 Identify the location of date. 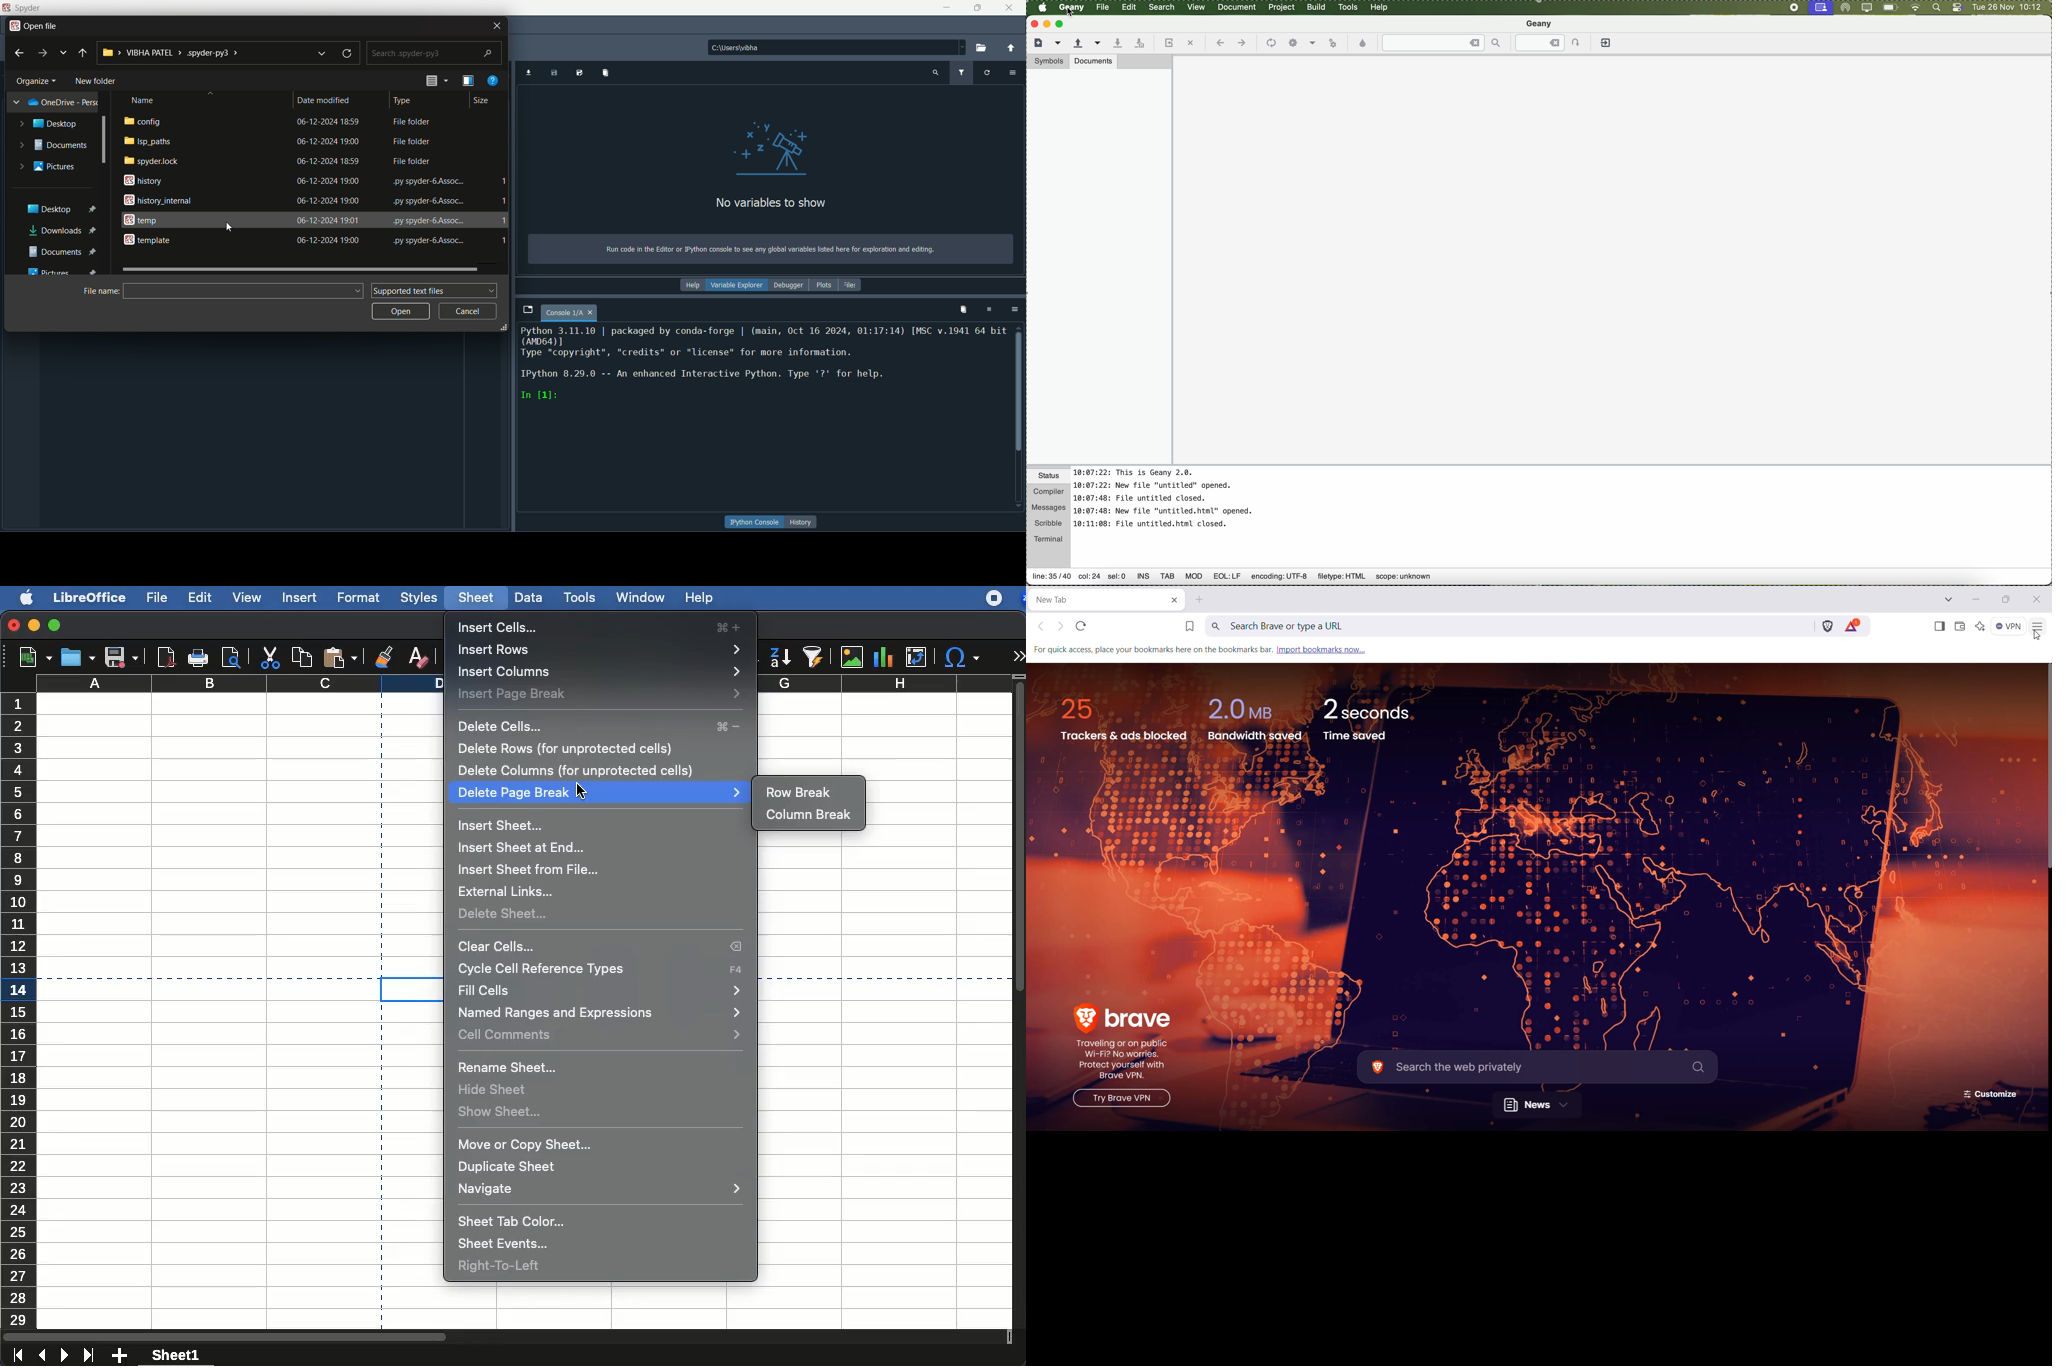
(327, 142).